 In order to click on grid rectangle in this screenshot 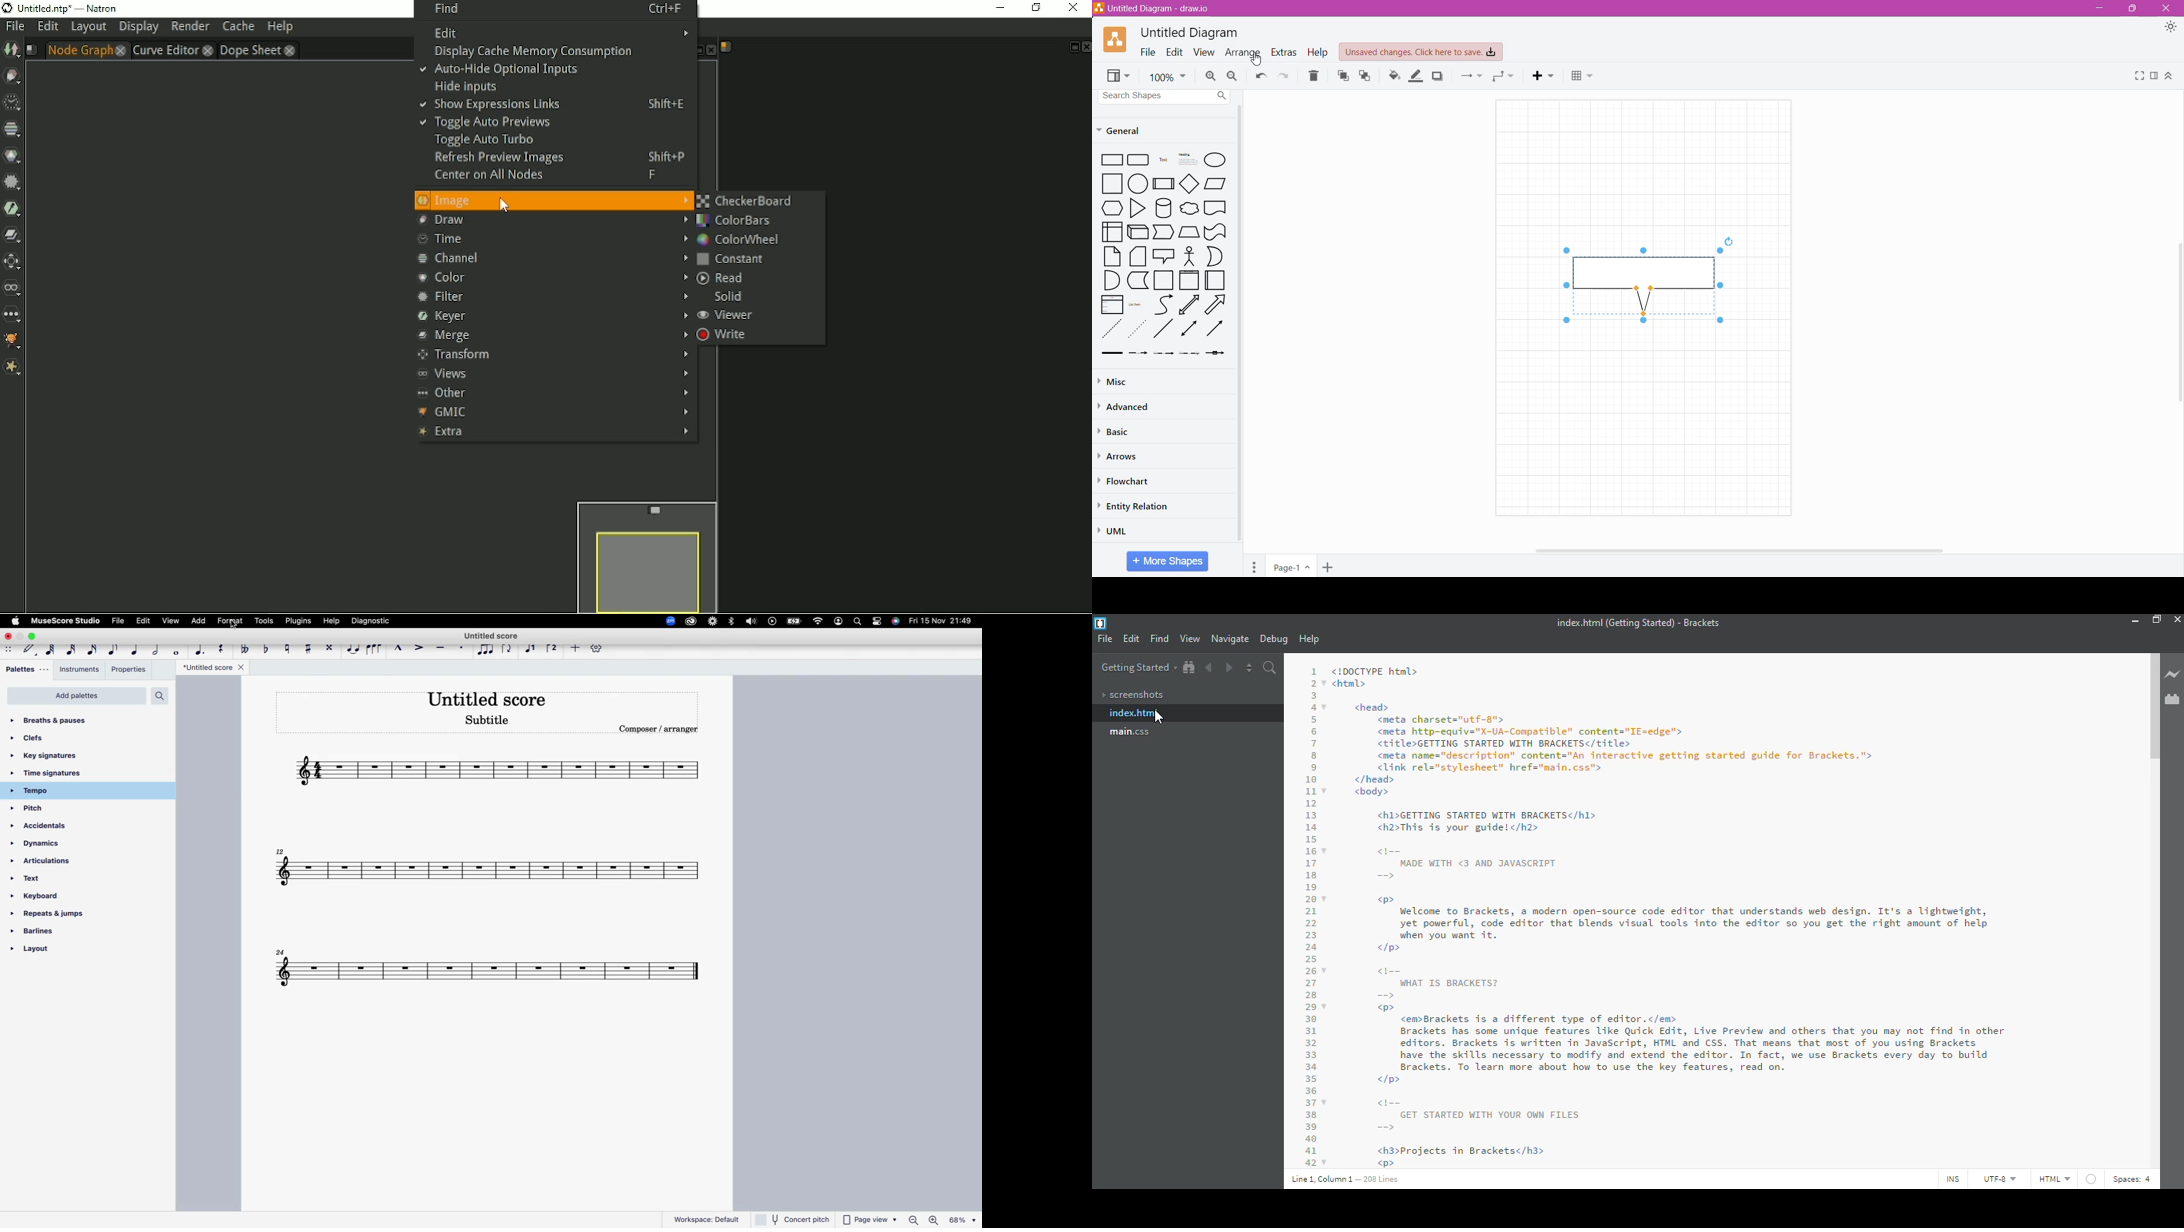, I will do `click(1139, 161)`.